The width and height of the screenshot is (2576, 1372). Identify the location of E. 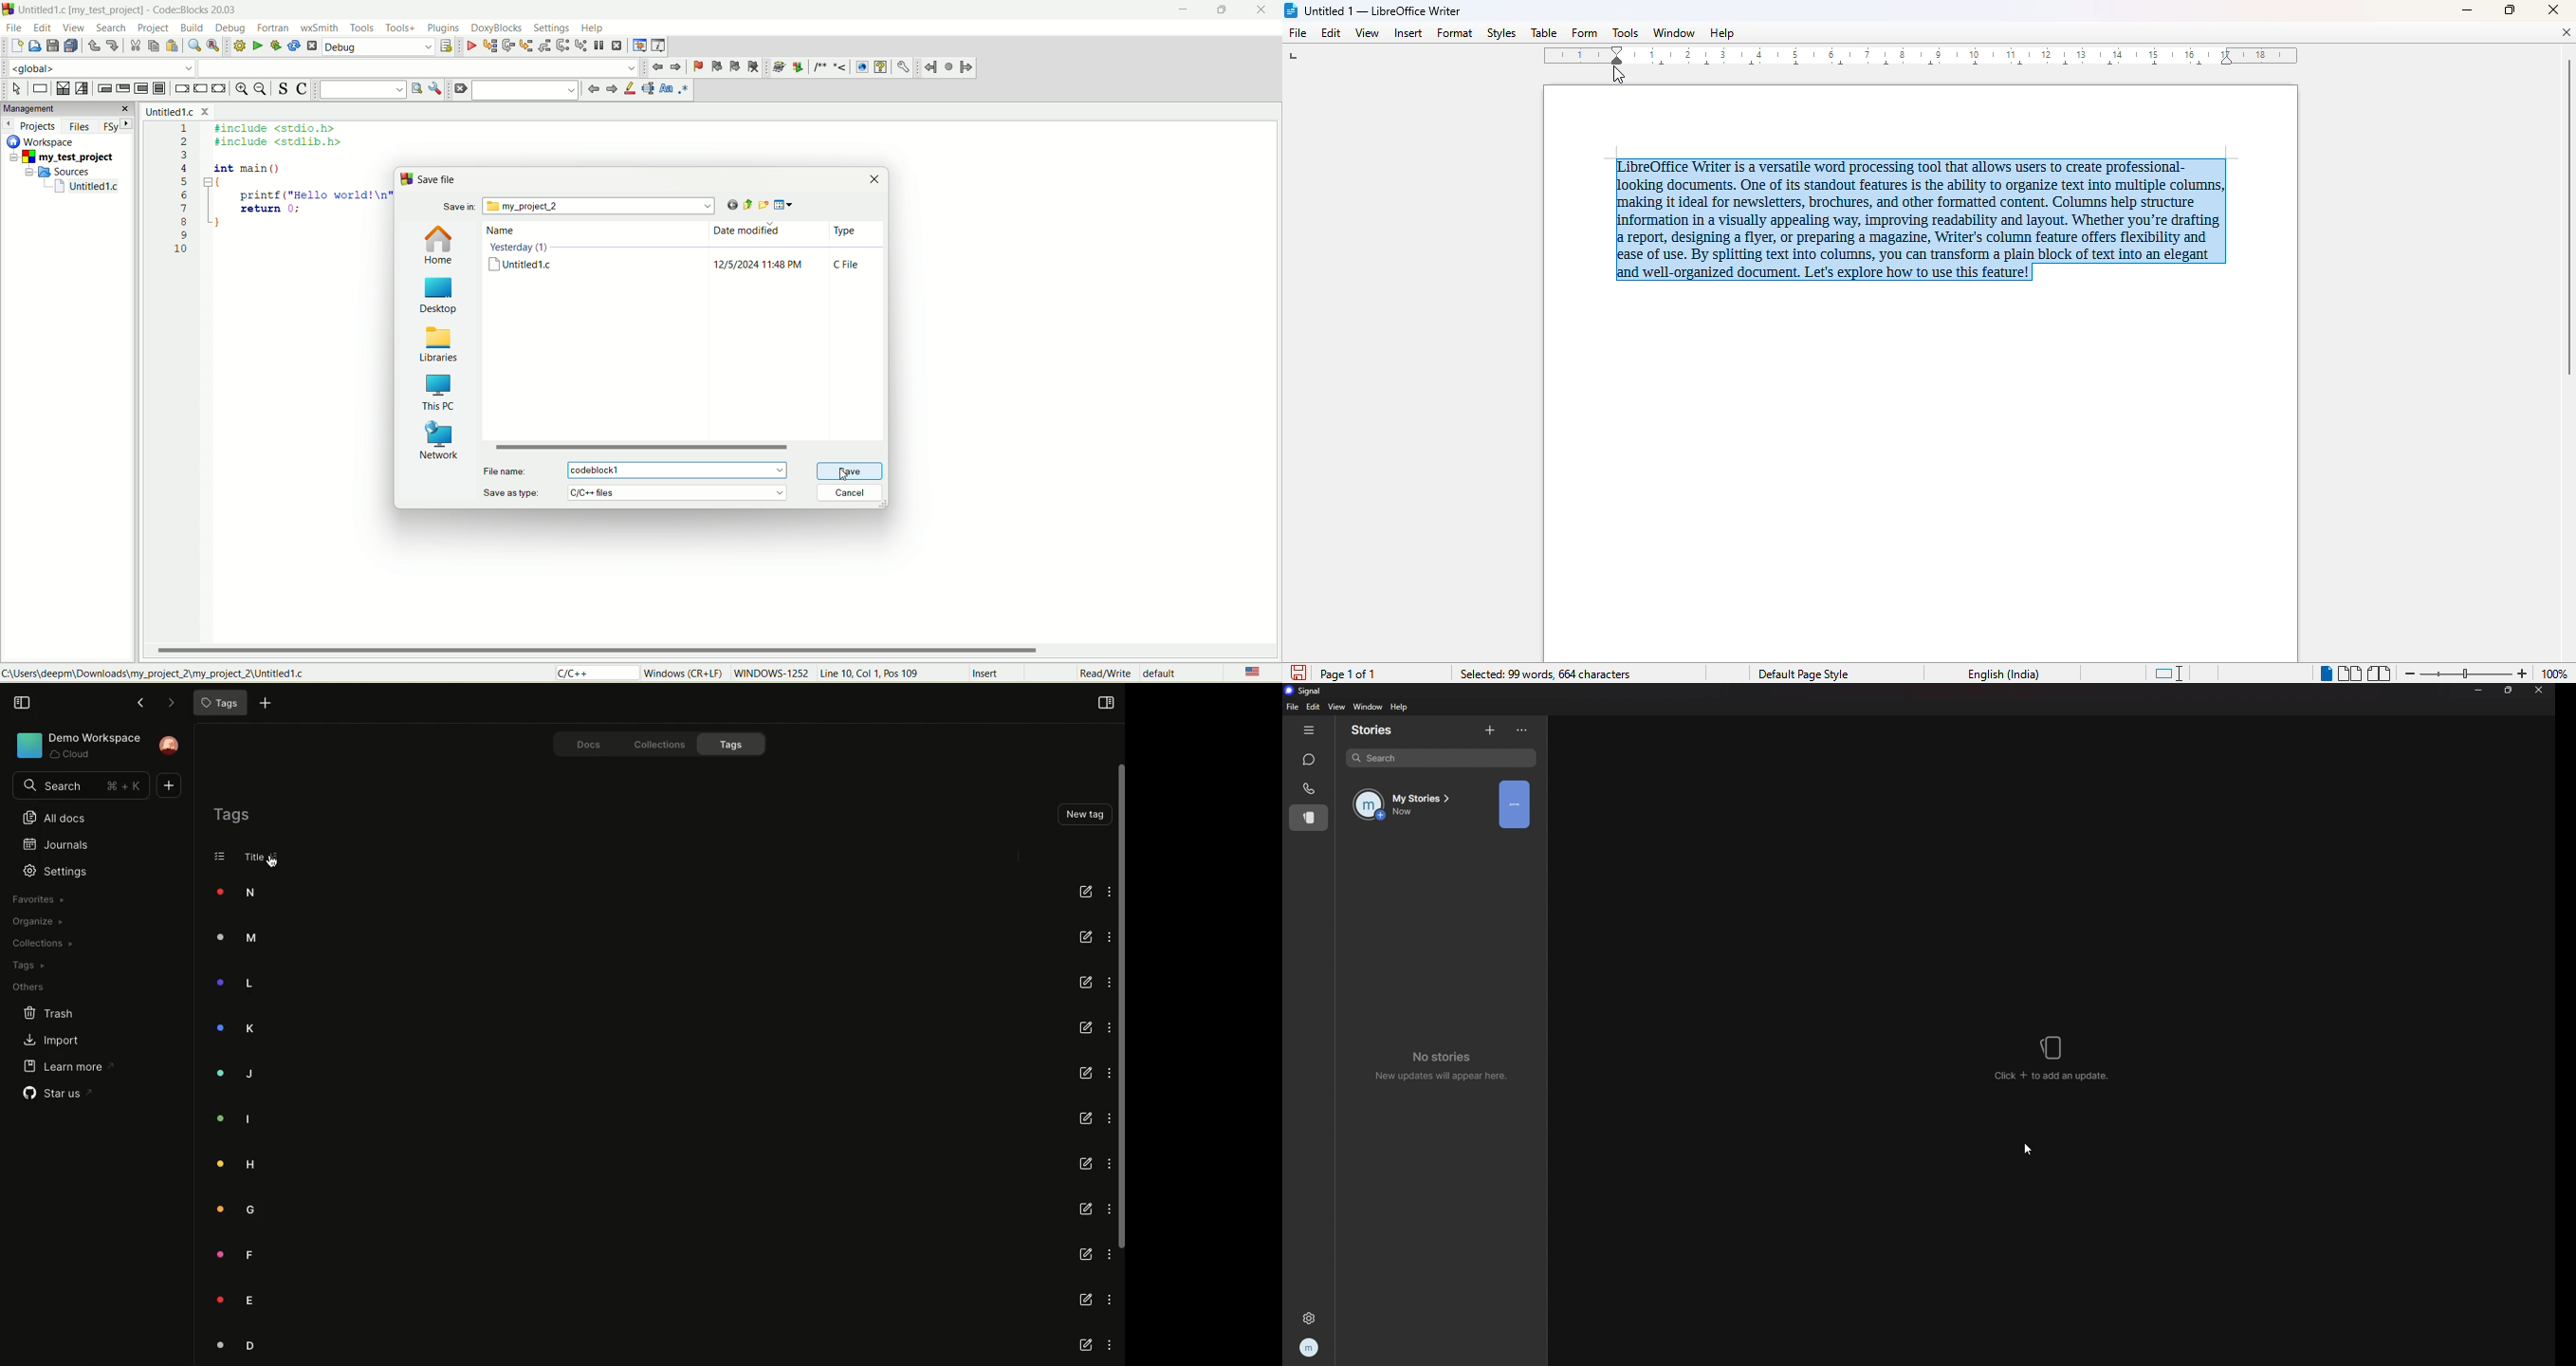
(231, 1300).